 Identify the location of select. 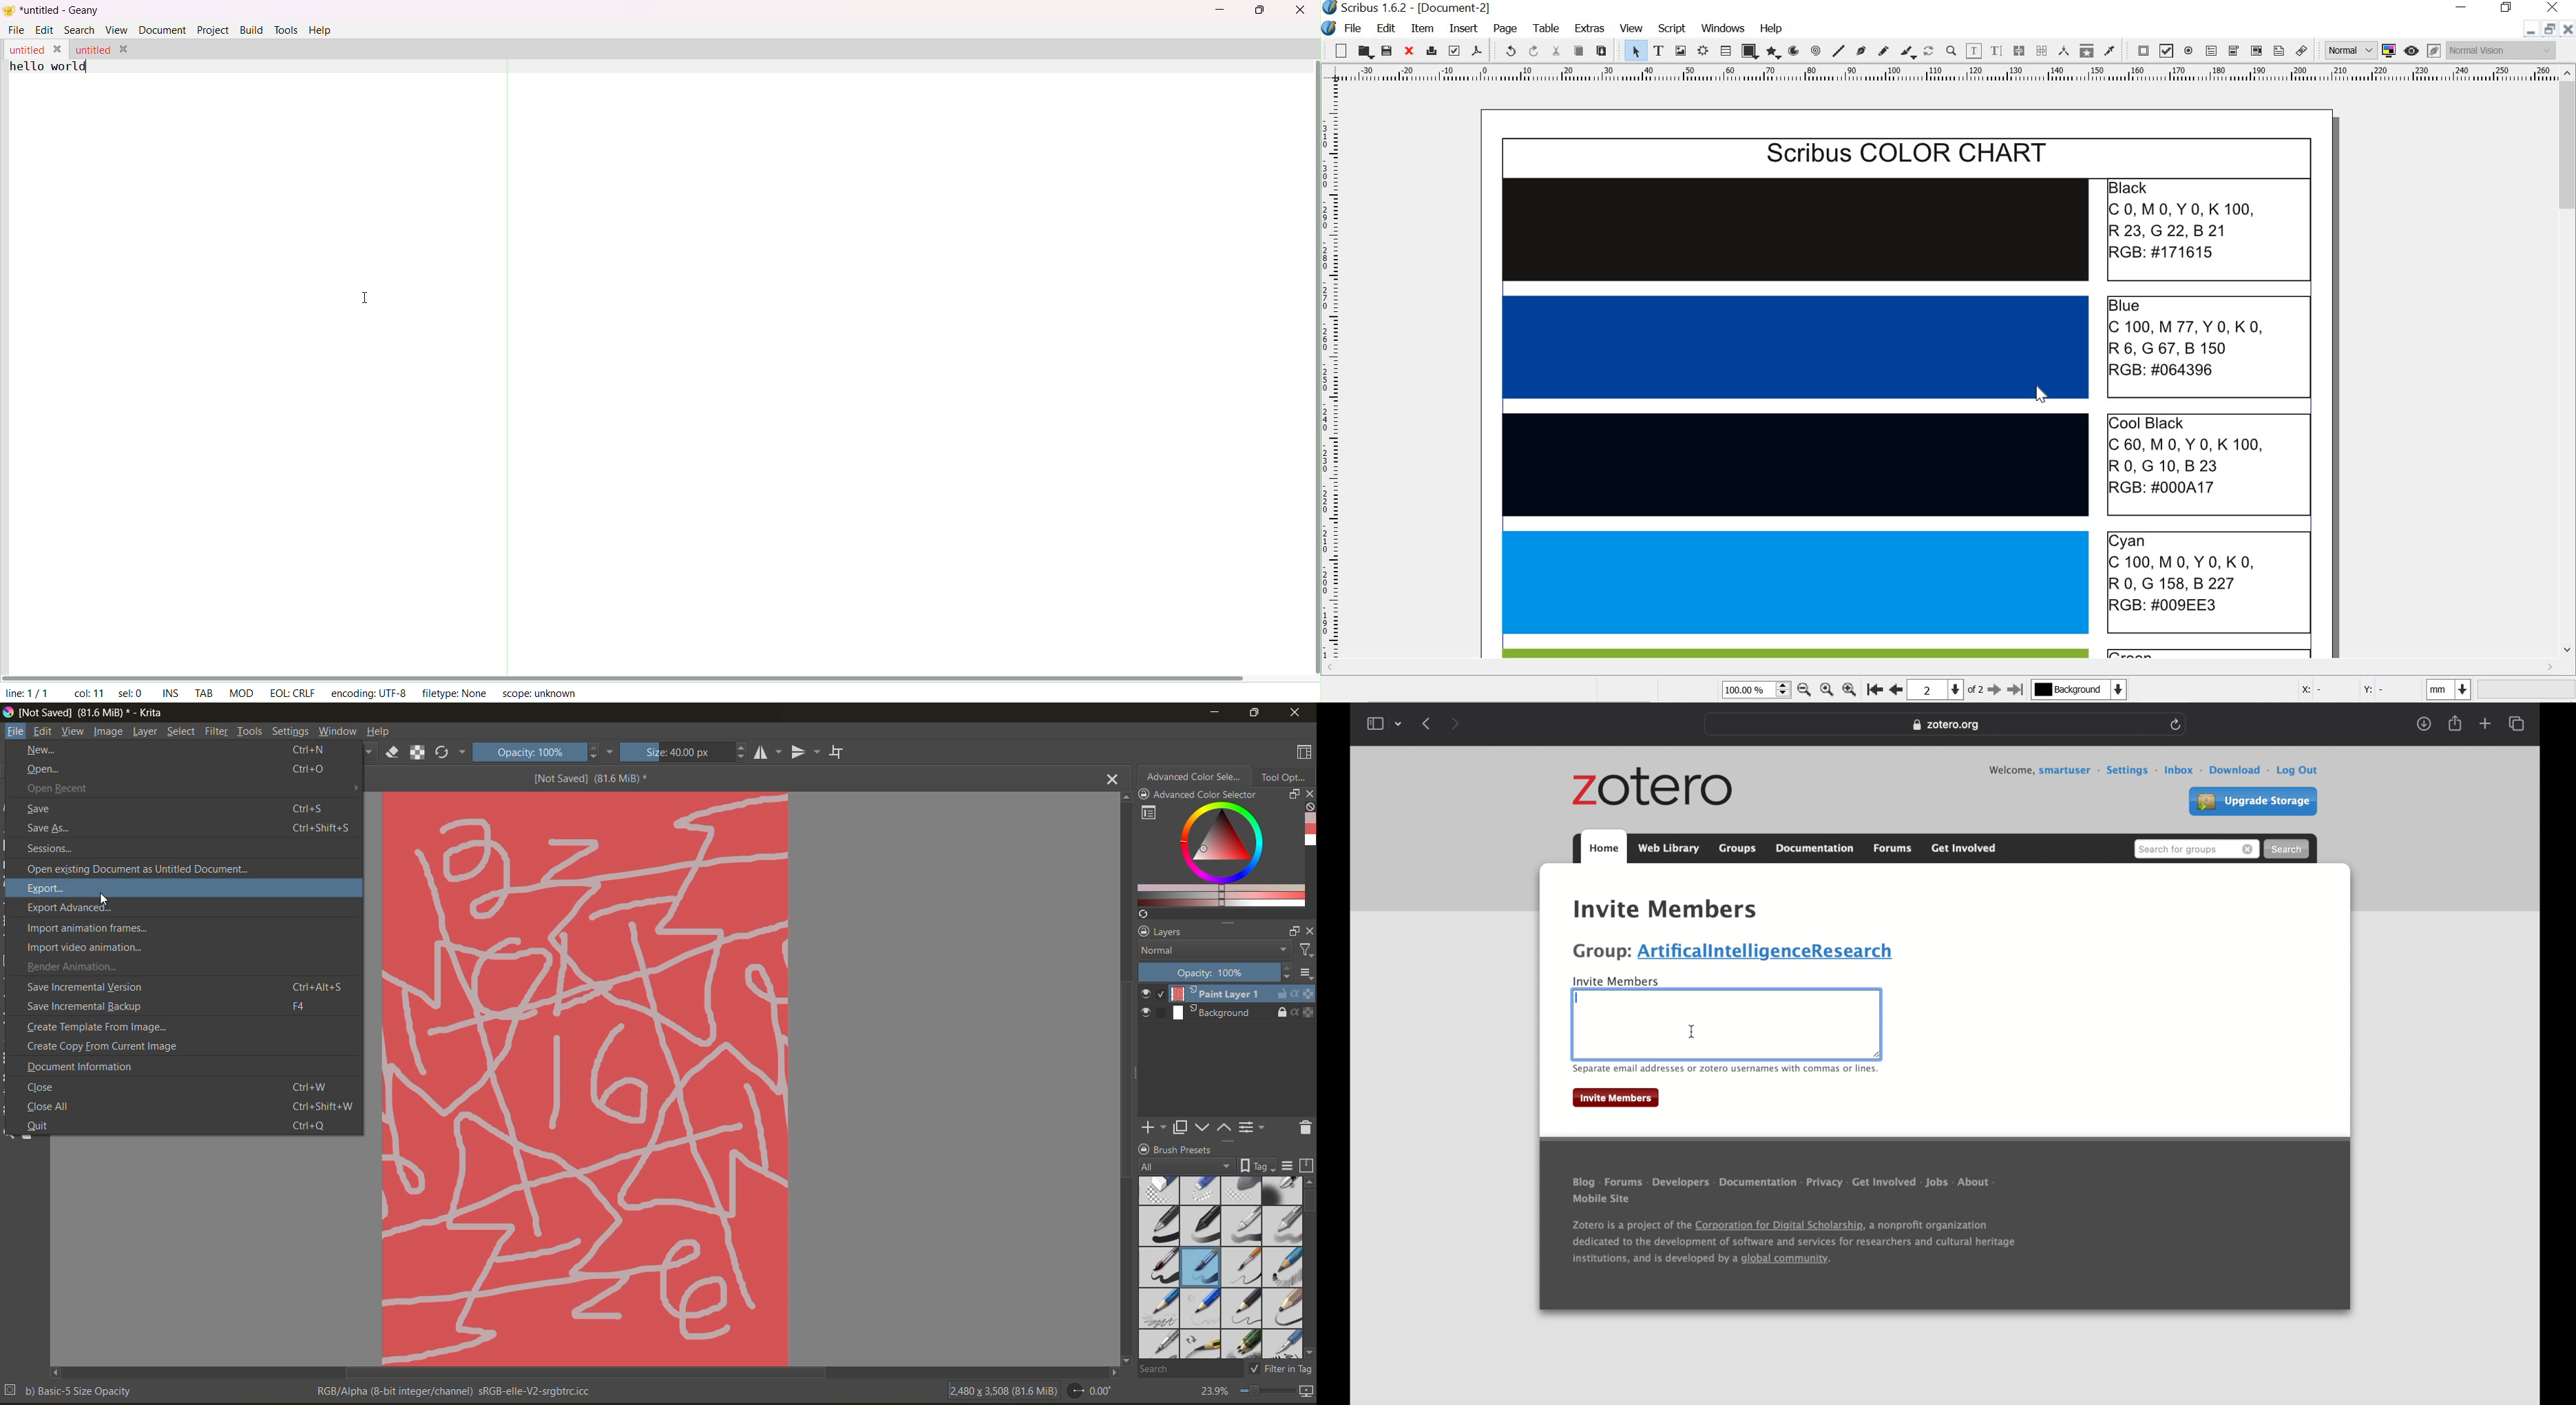
(180, 732).